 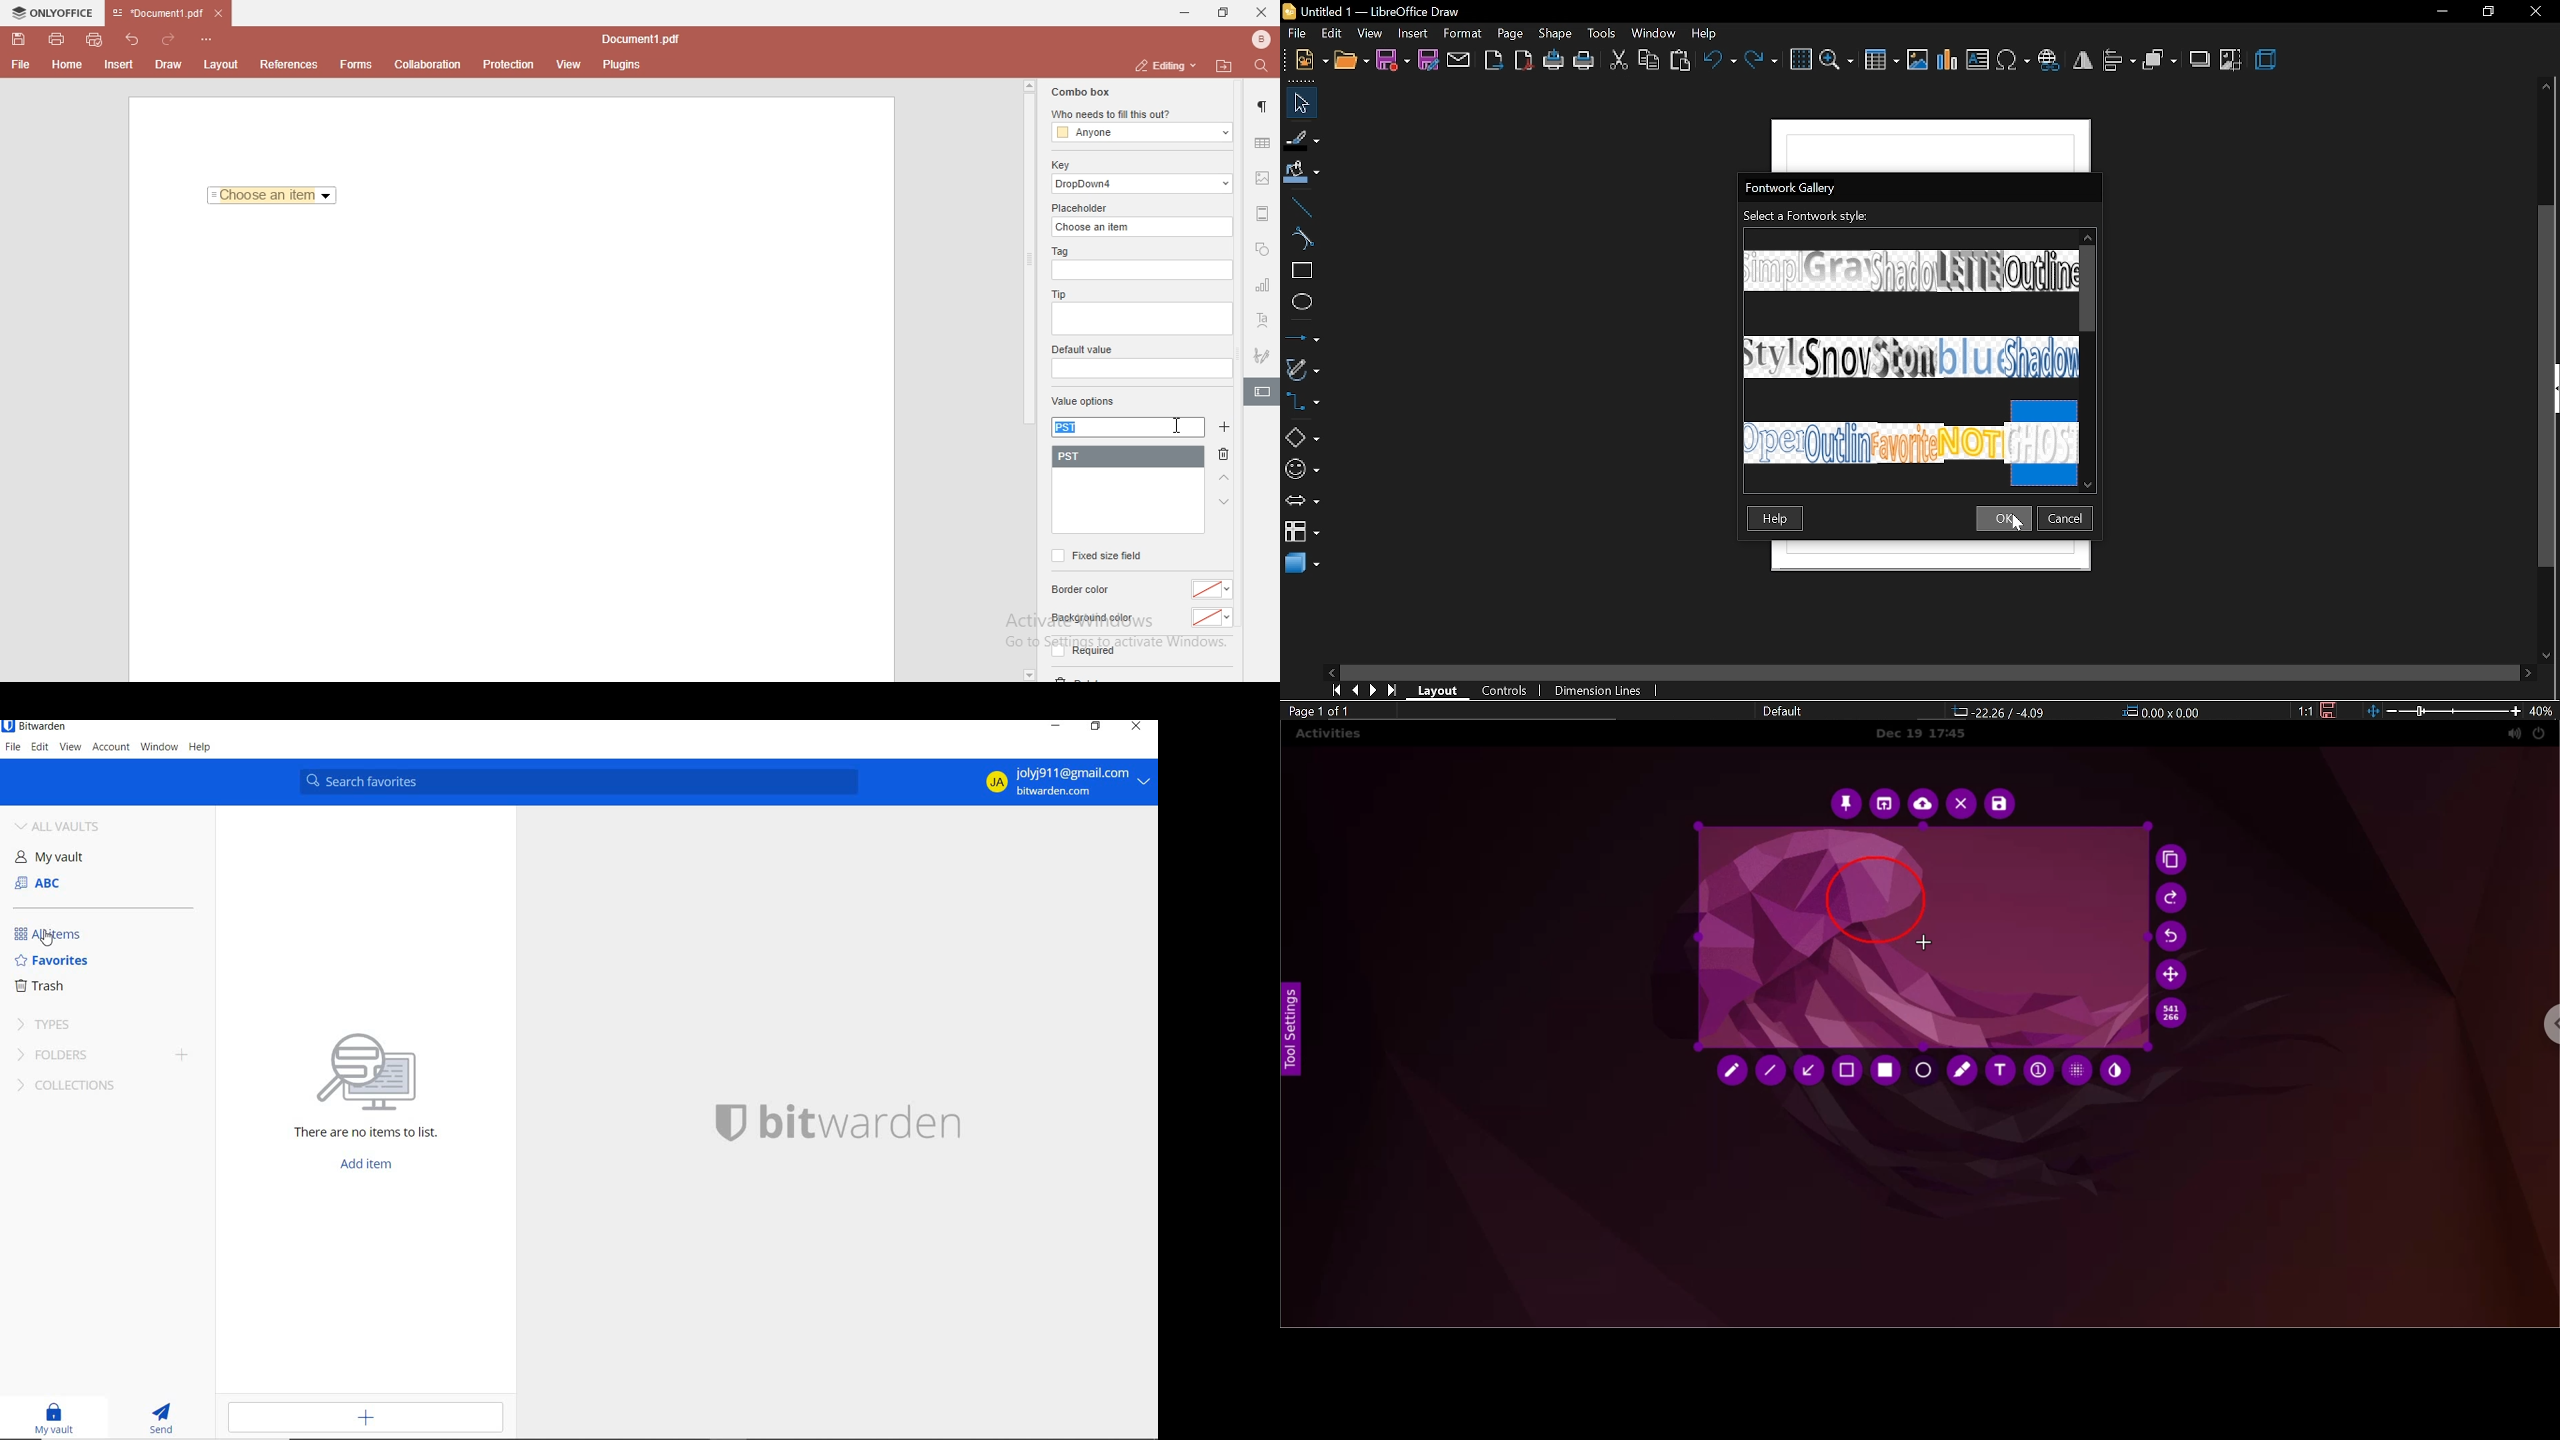 I want to click on cut , so click(x=1618, y=61).